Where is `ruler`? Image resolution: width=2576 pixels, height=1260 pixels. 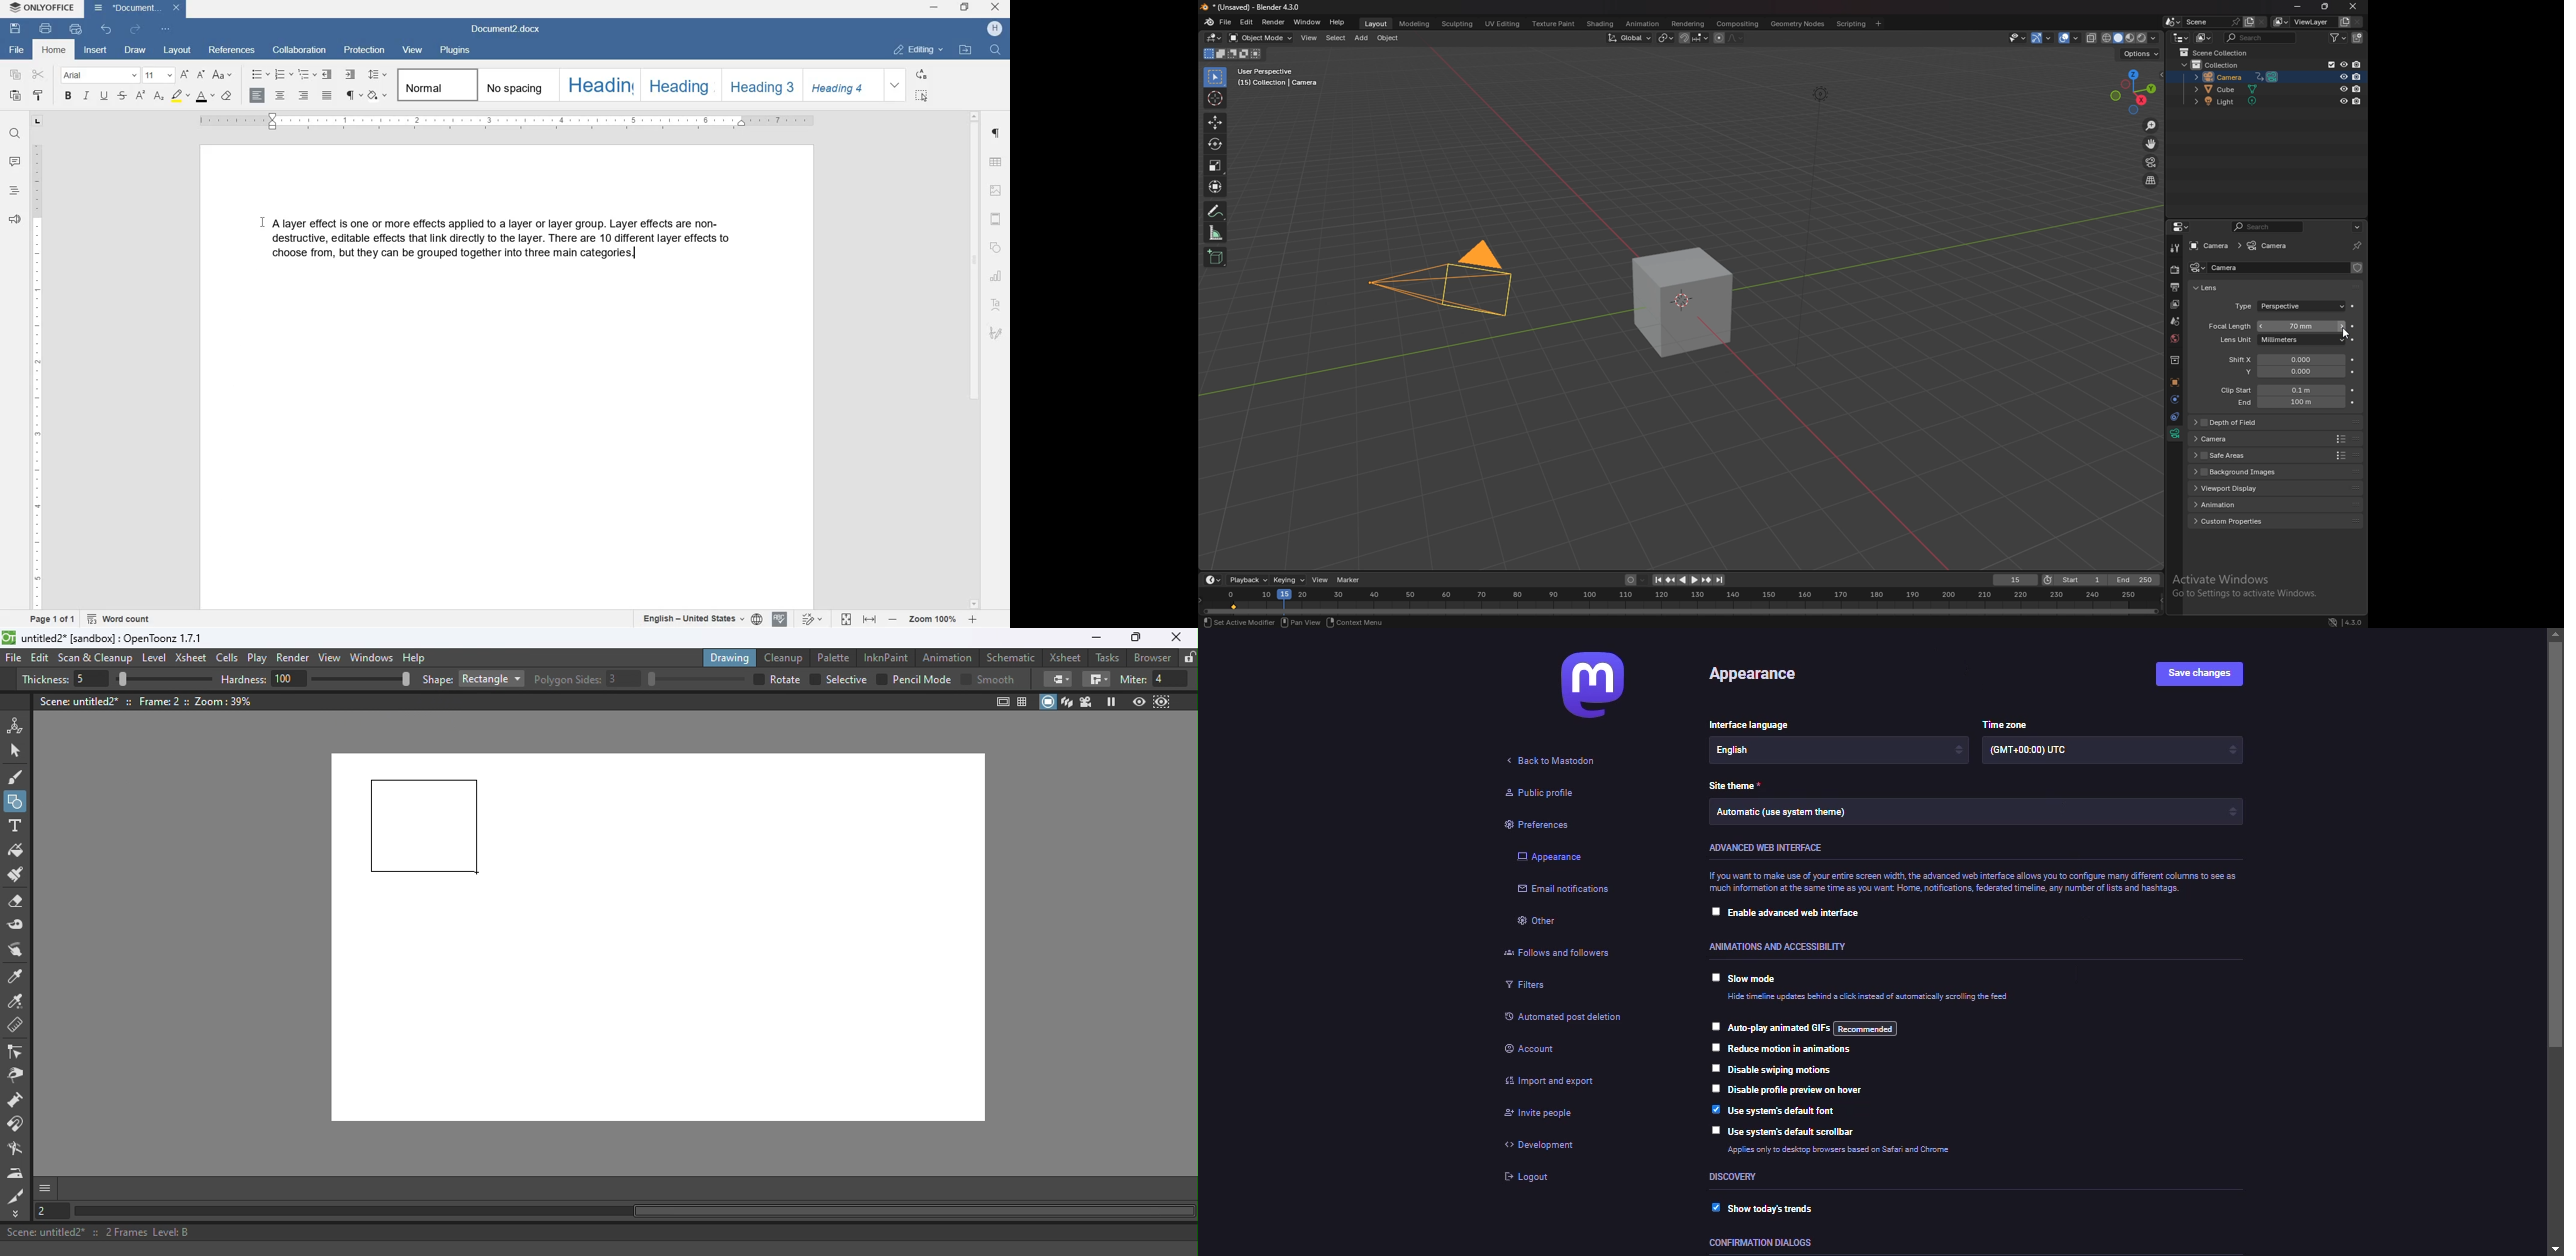 ruler is located at coordinates (37, 374).